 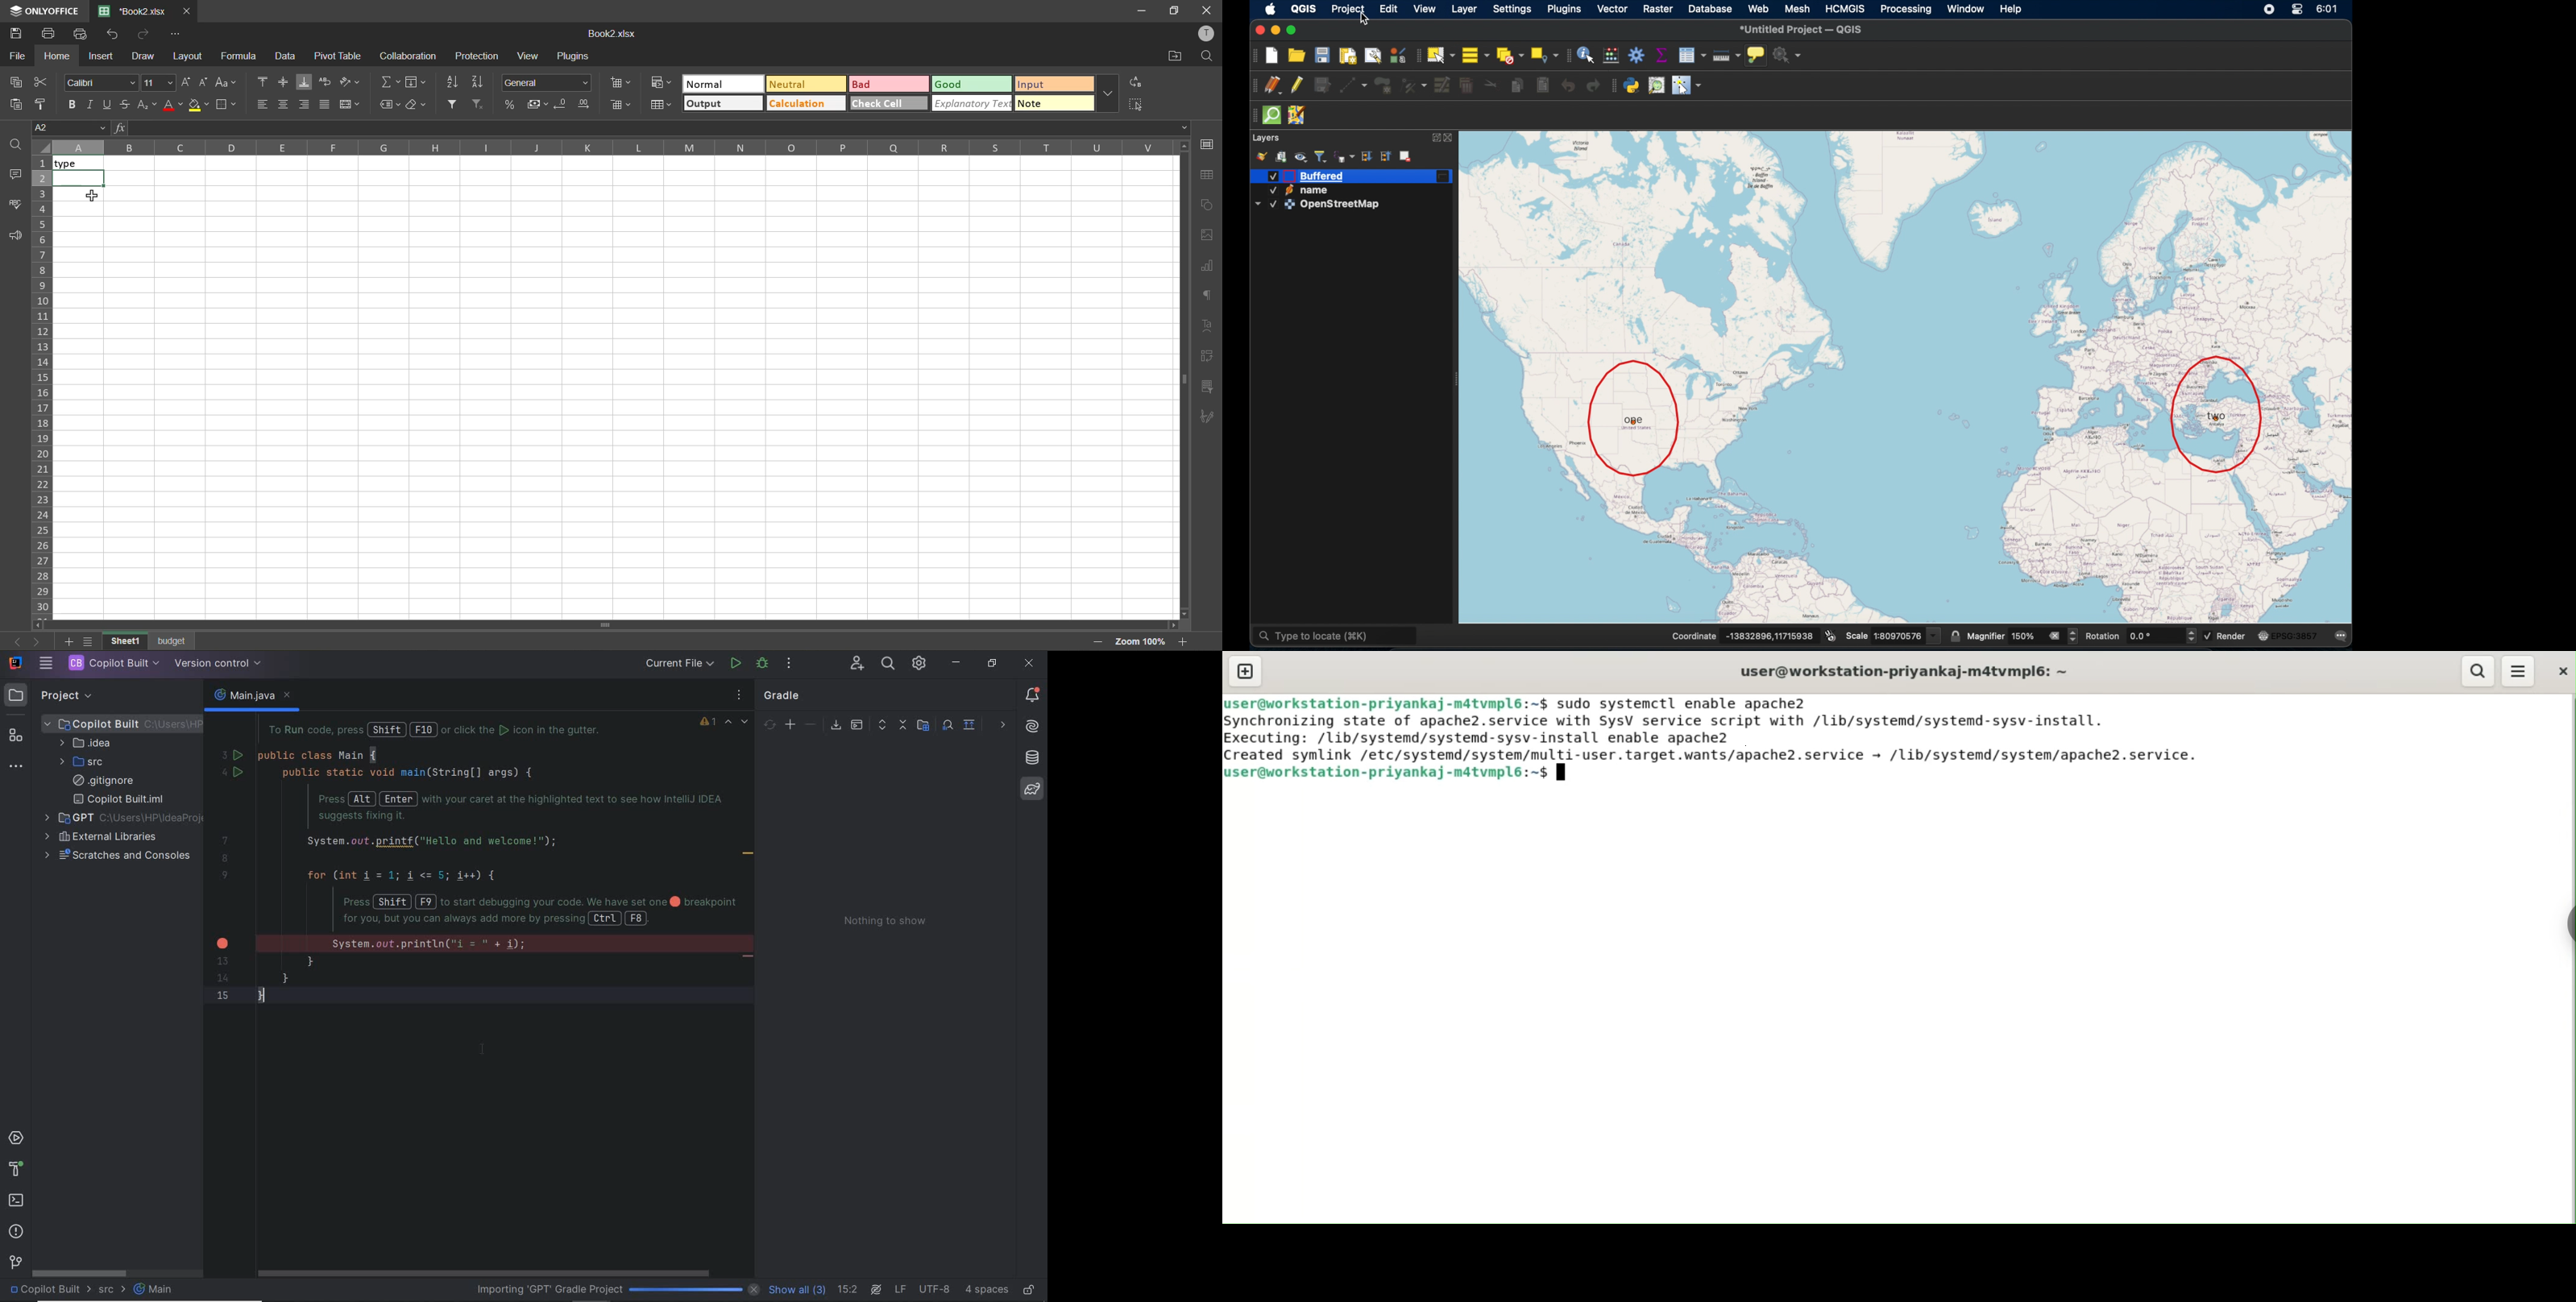 I want to click on mesh, so click(x=1799, y=8).